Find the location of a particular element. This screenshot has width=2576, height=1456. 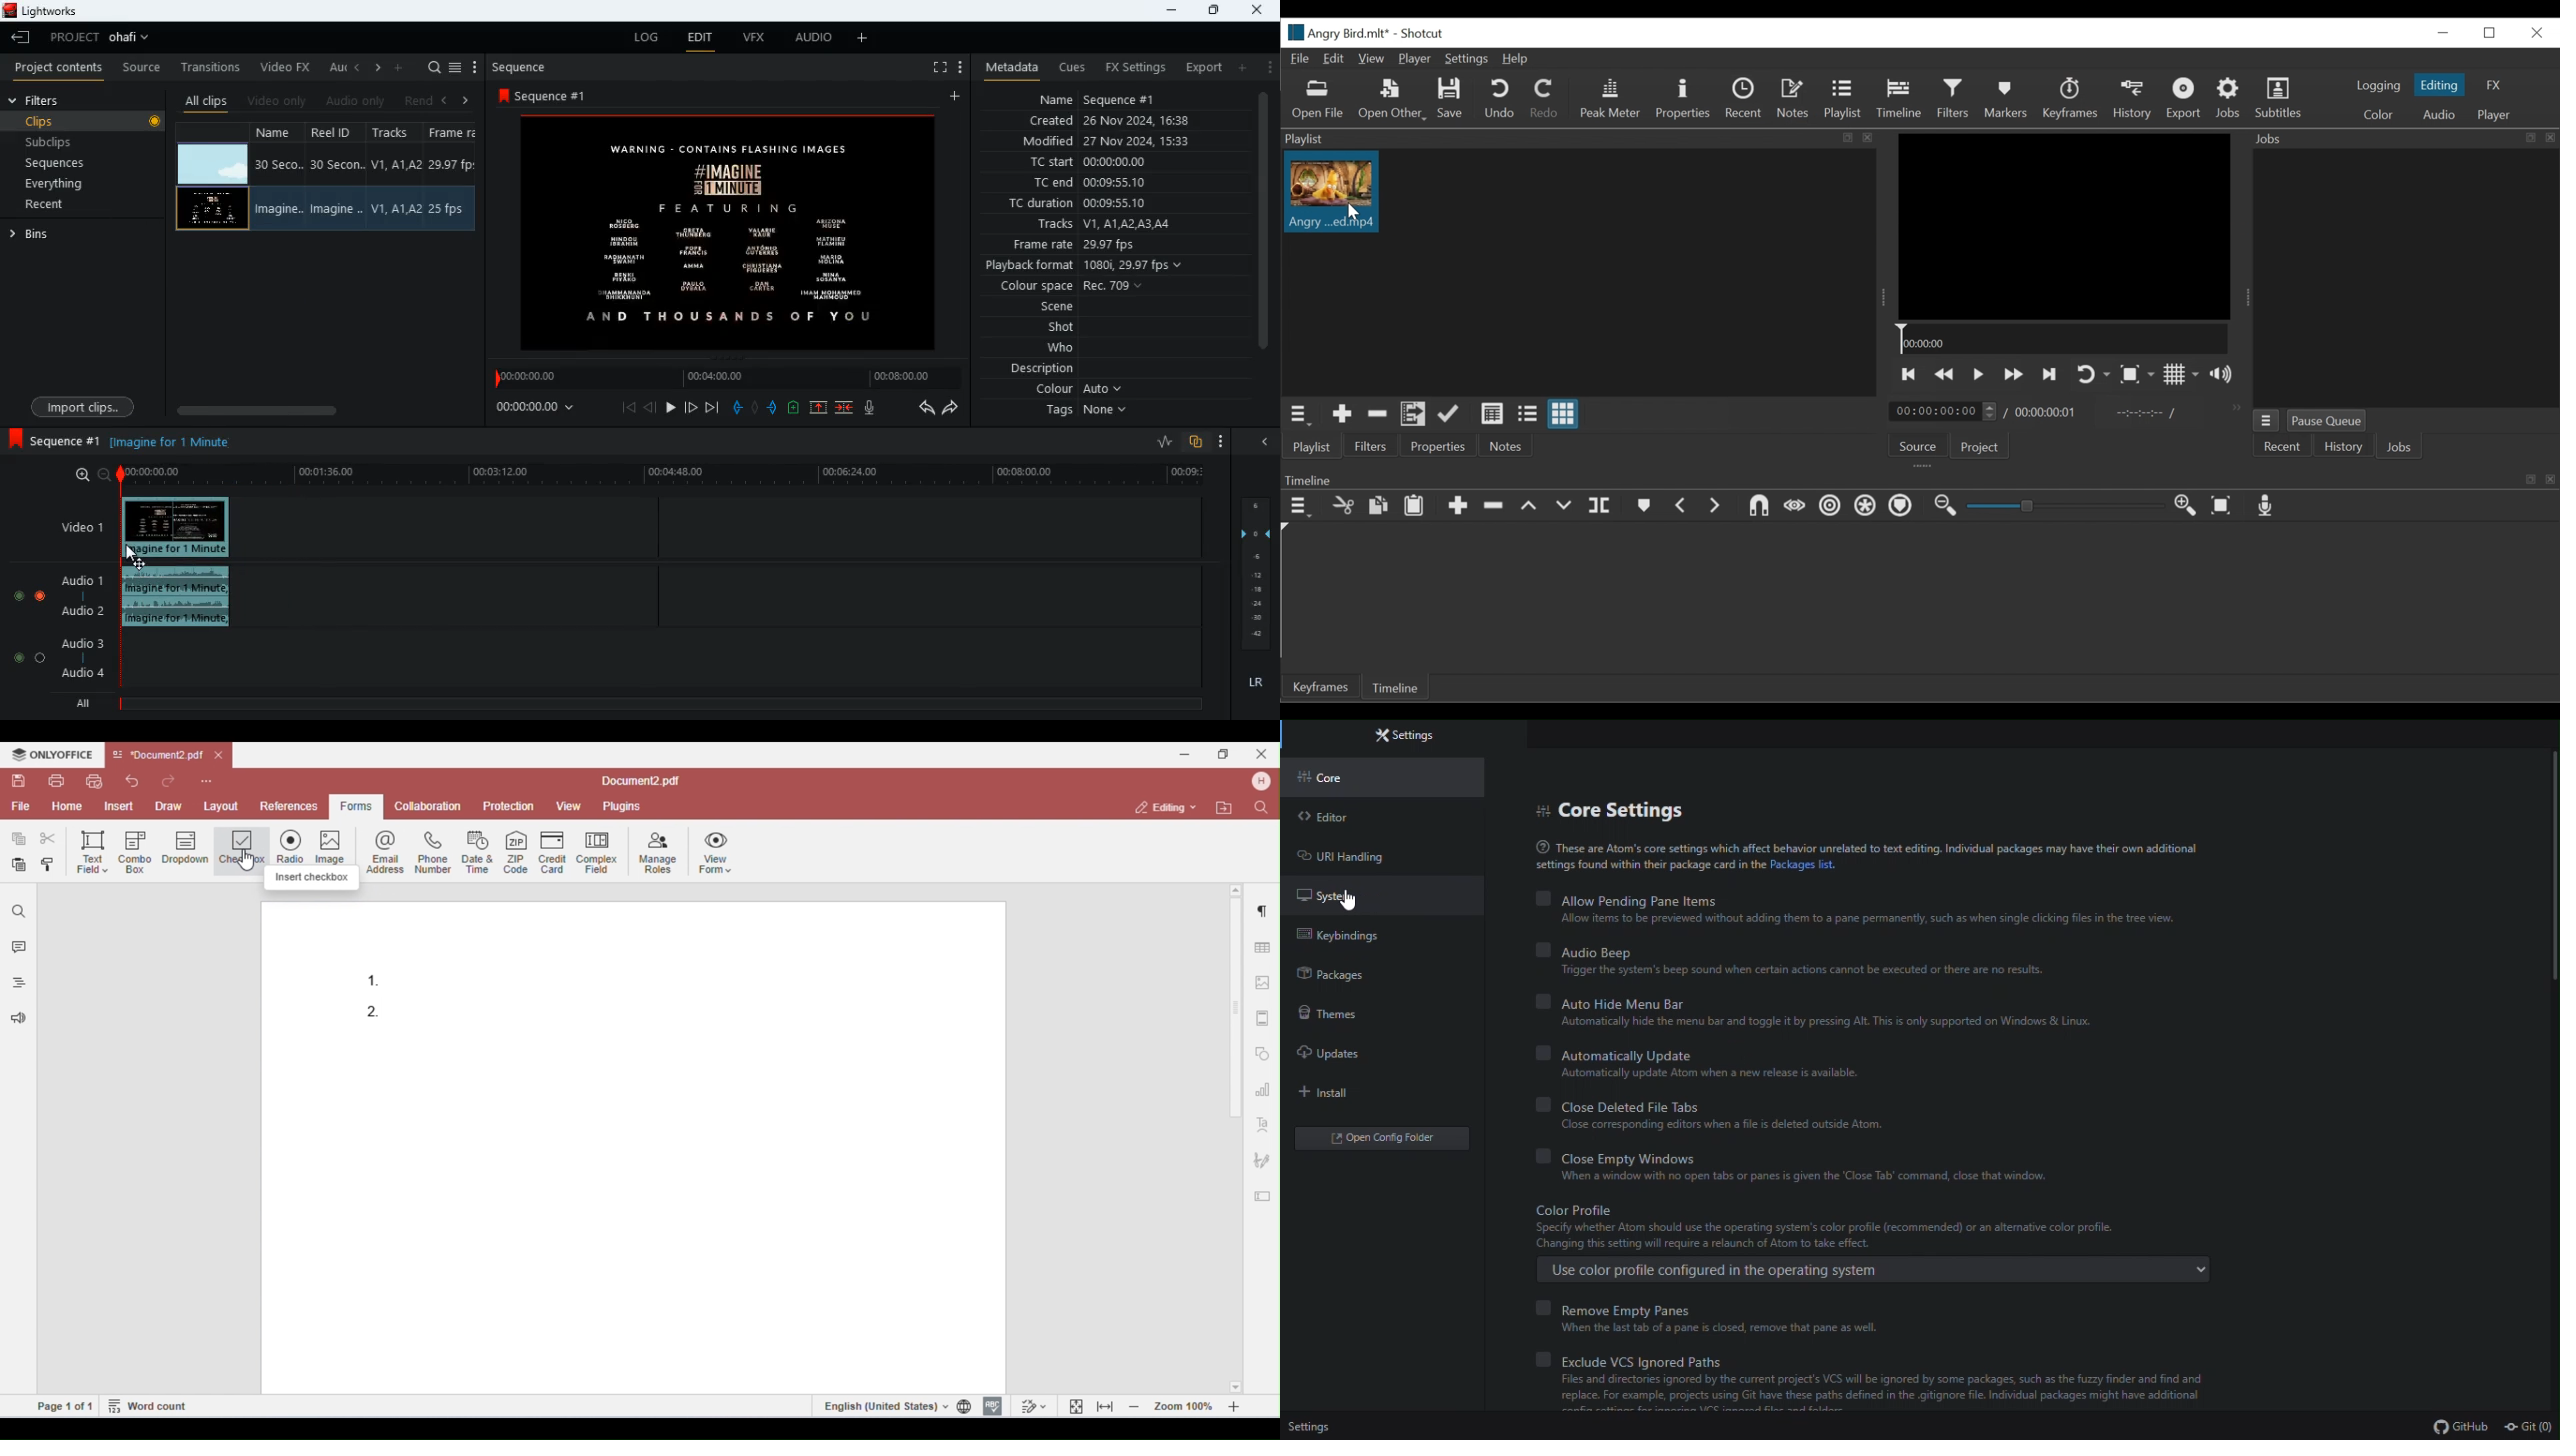

Exclude VCS Ignored Paths
Files and directories ignored by the current project's VCS wil be ignored by some packages, such as the fuzzy finder and find and.
replace. For example. projects using Git have these paths defined in the gtignore fle. Indicual packages might have additional is located at coordinates (1897, 1361).